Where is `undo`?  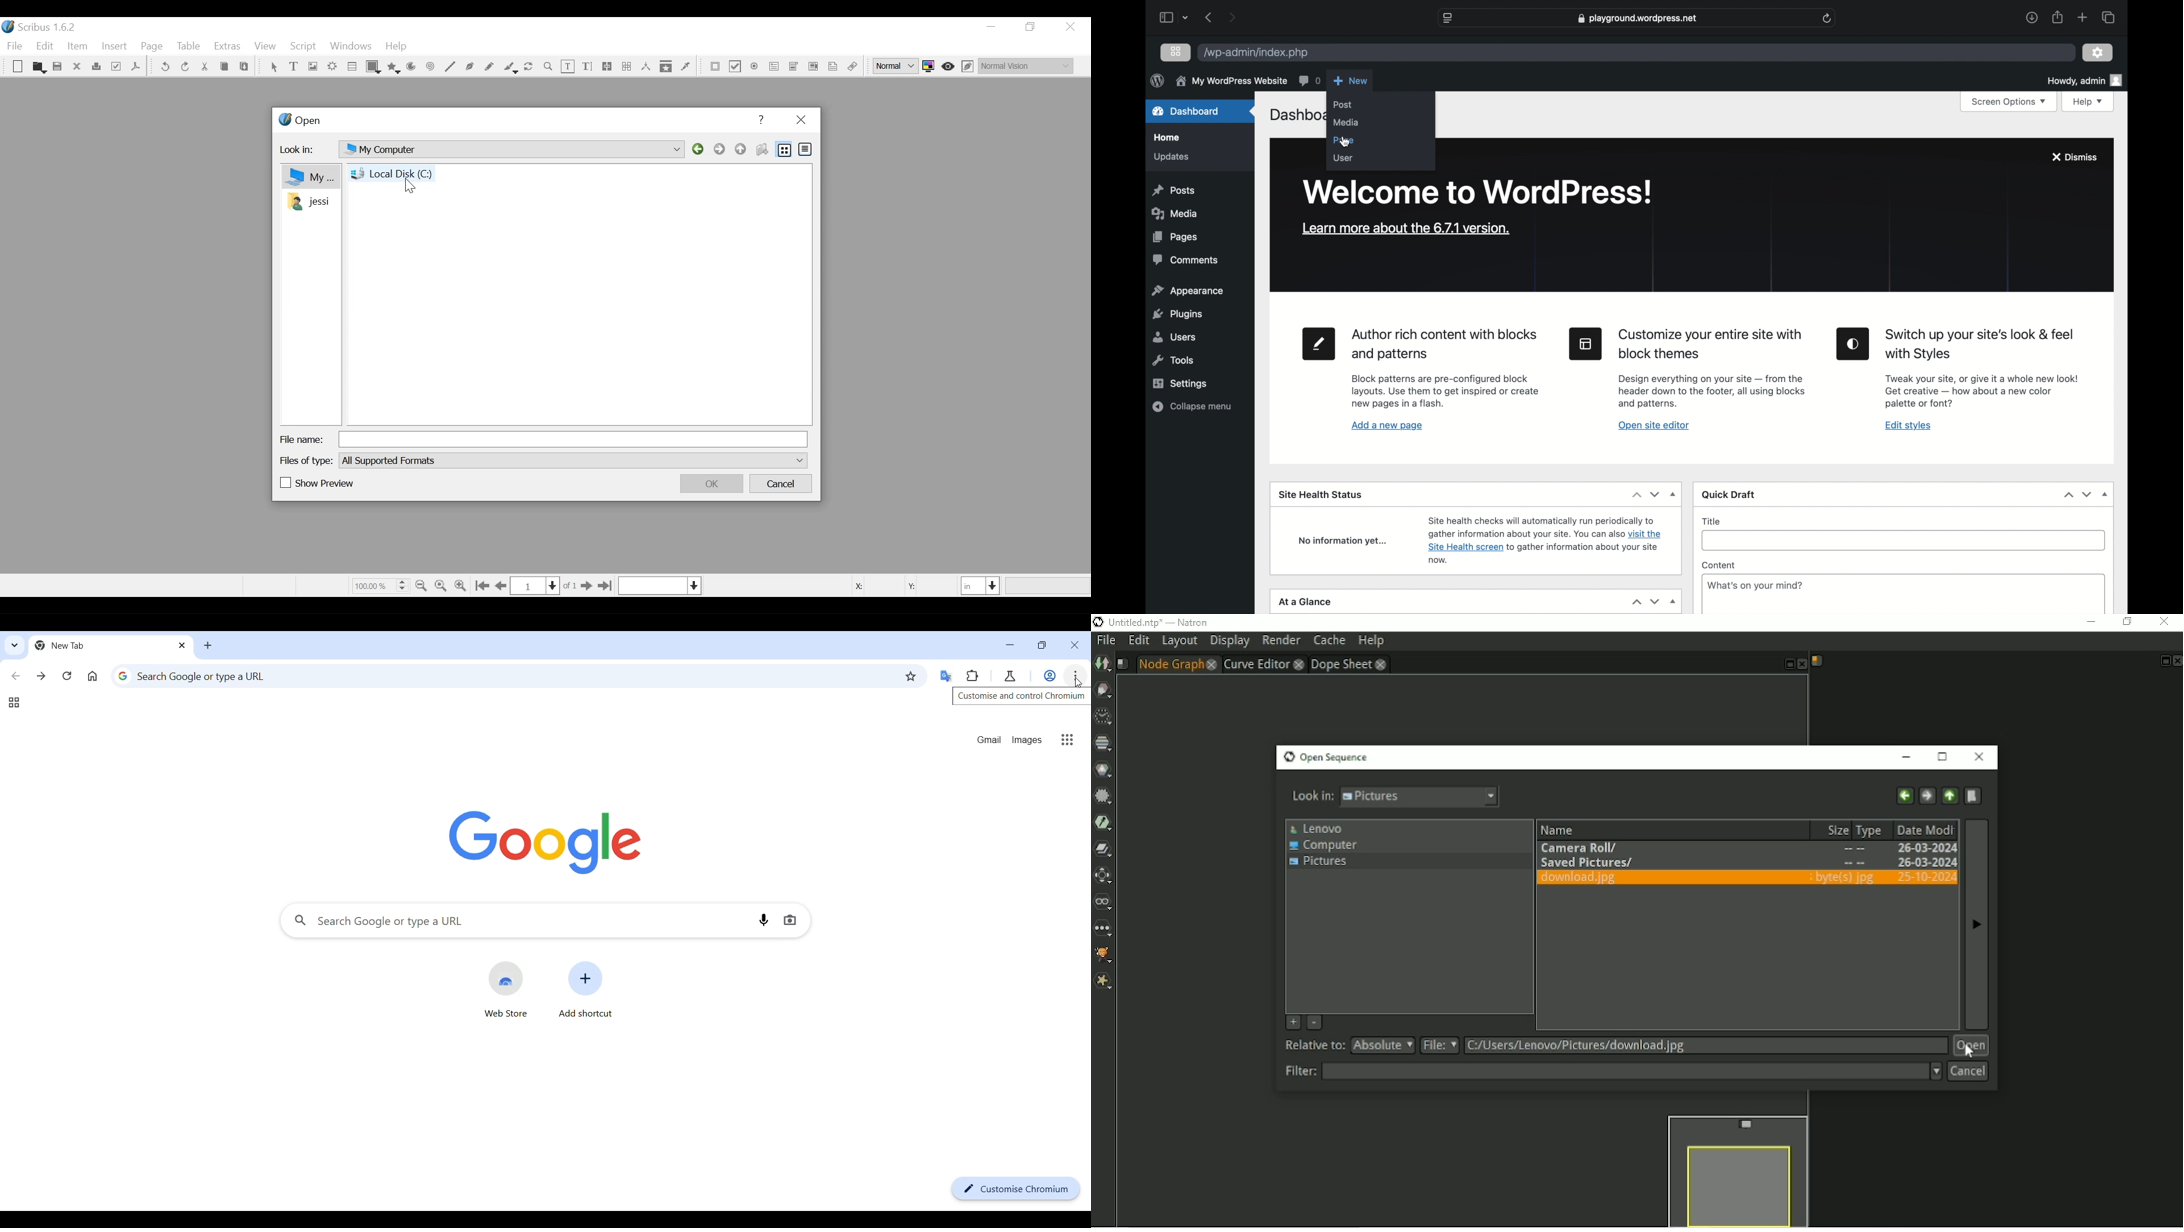
undo is located at coordinates (165, 67).